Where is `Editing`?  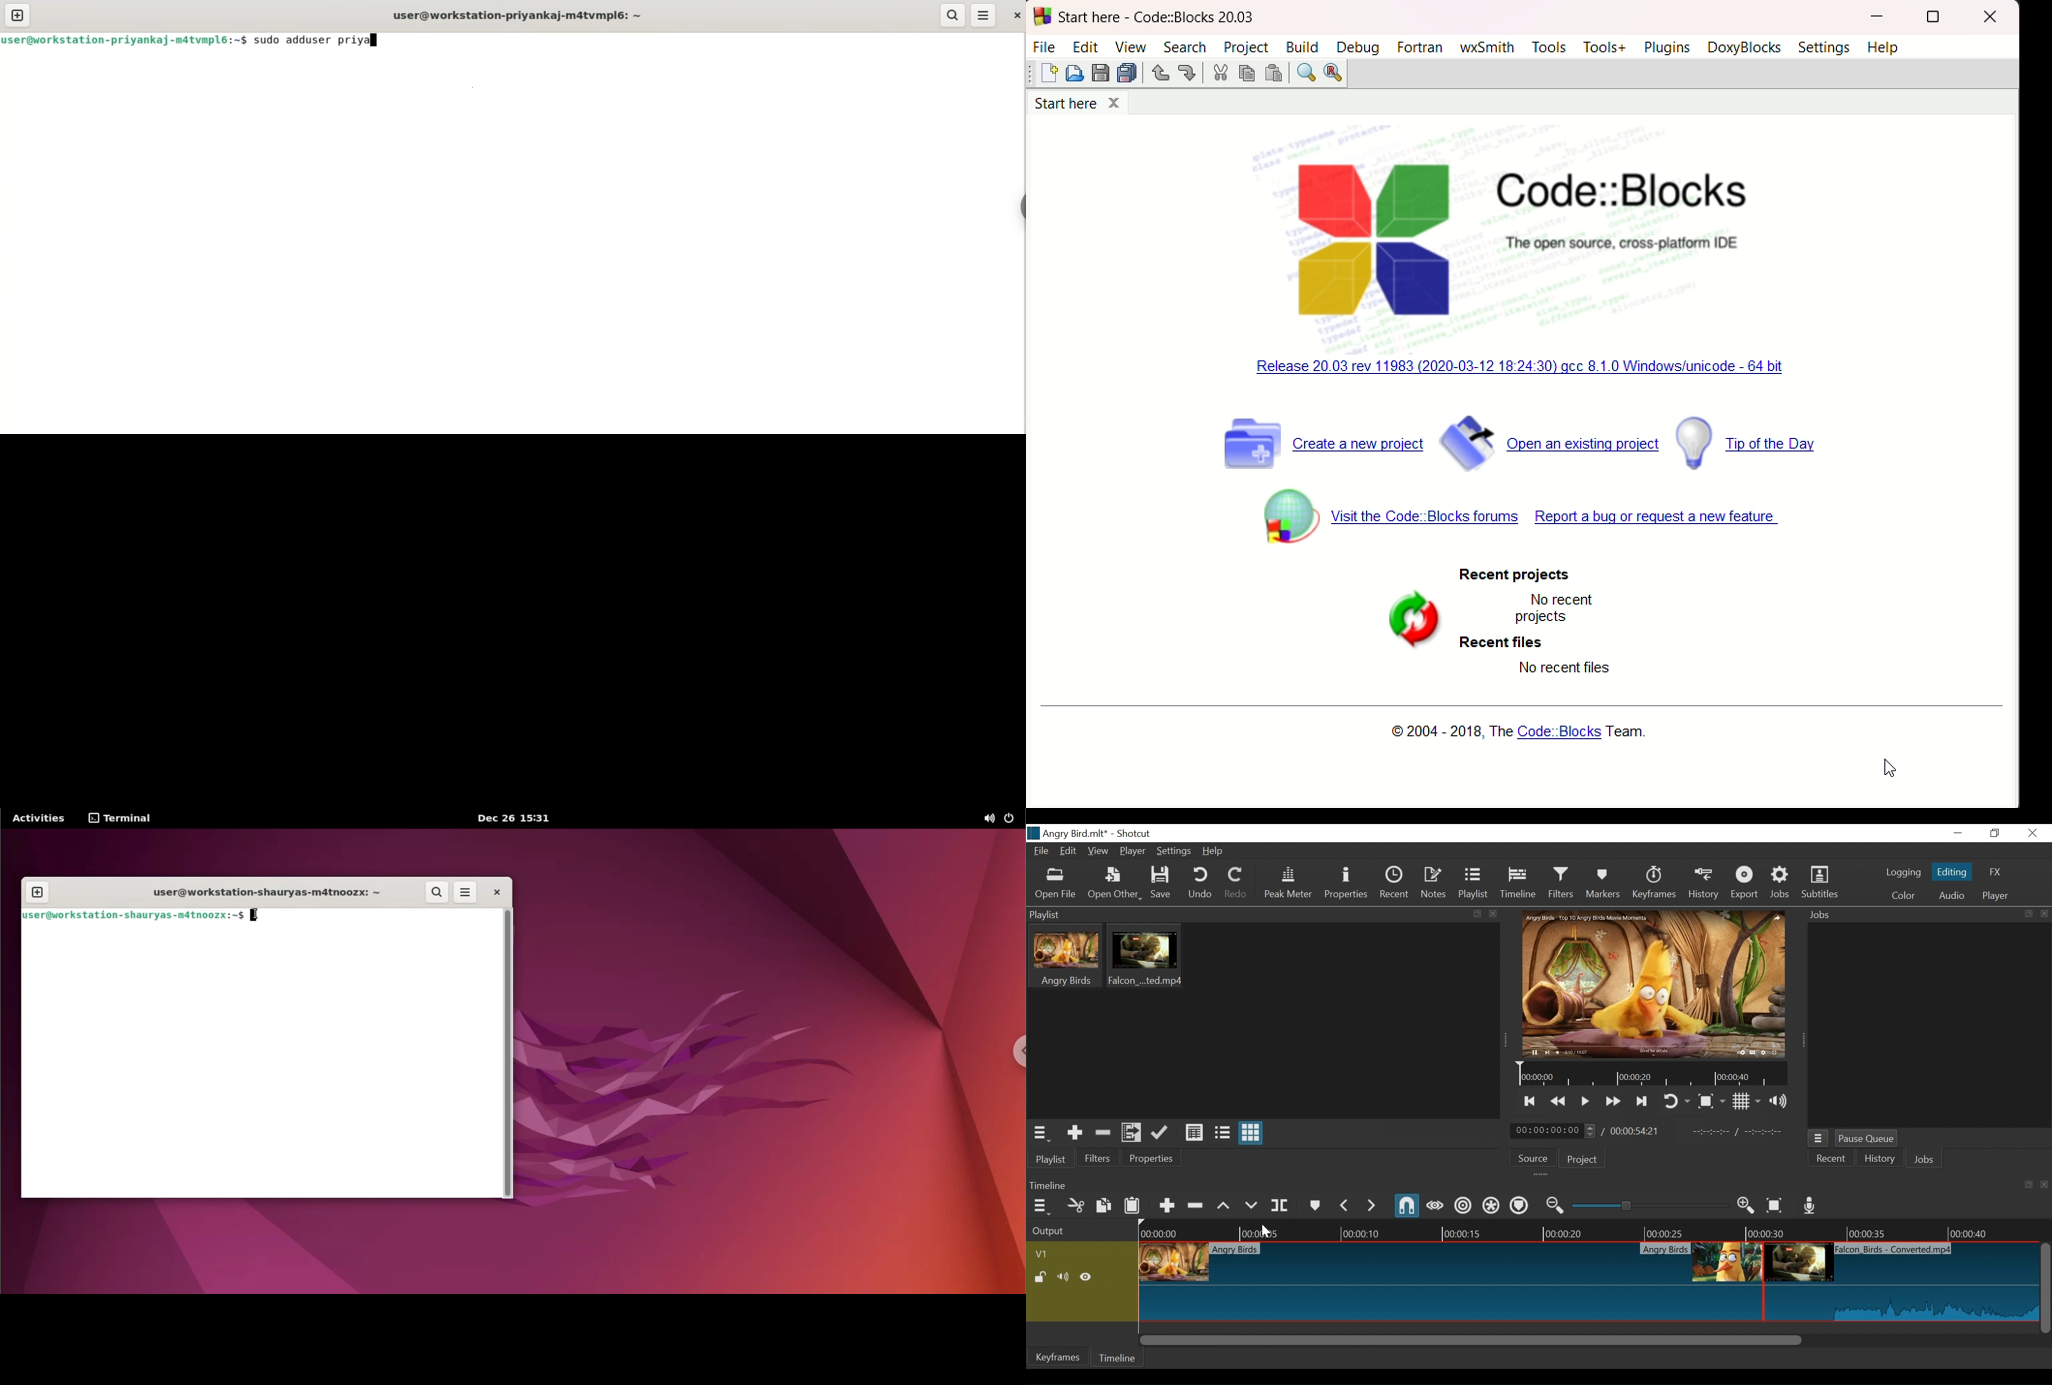
Editing is located at coordinates (1952, 872).